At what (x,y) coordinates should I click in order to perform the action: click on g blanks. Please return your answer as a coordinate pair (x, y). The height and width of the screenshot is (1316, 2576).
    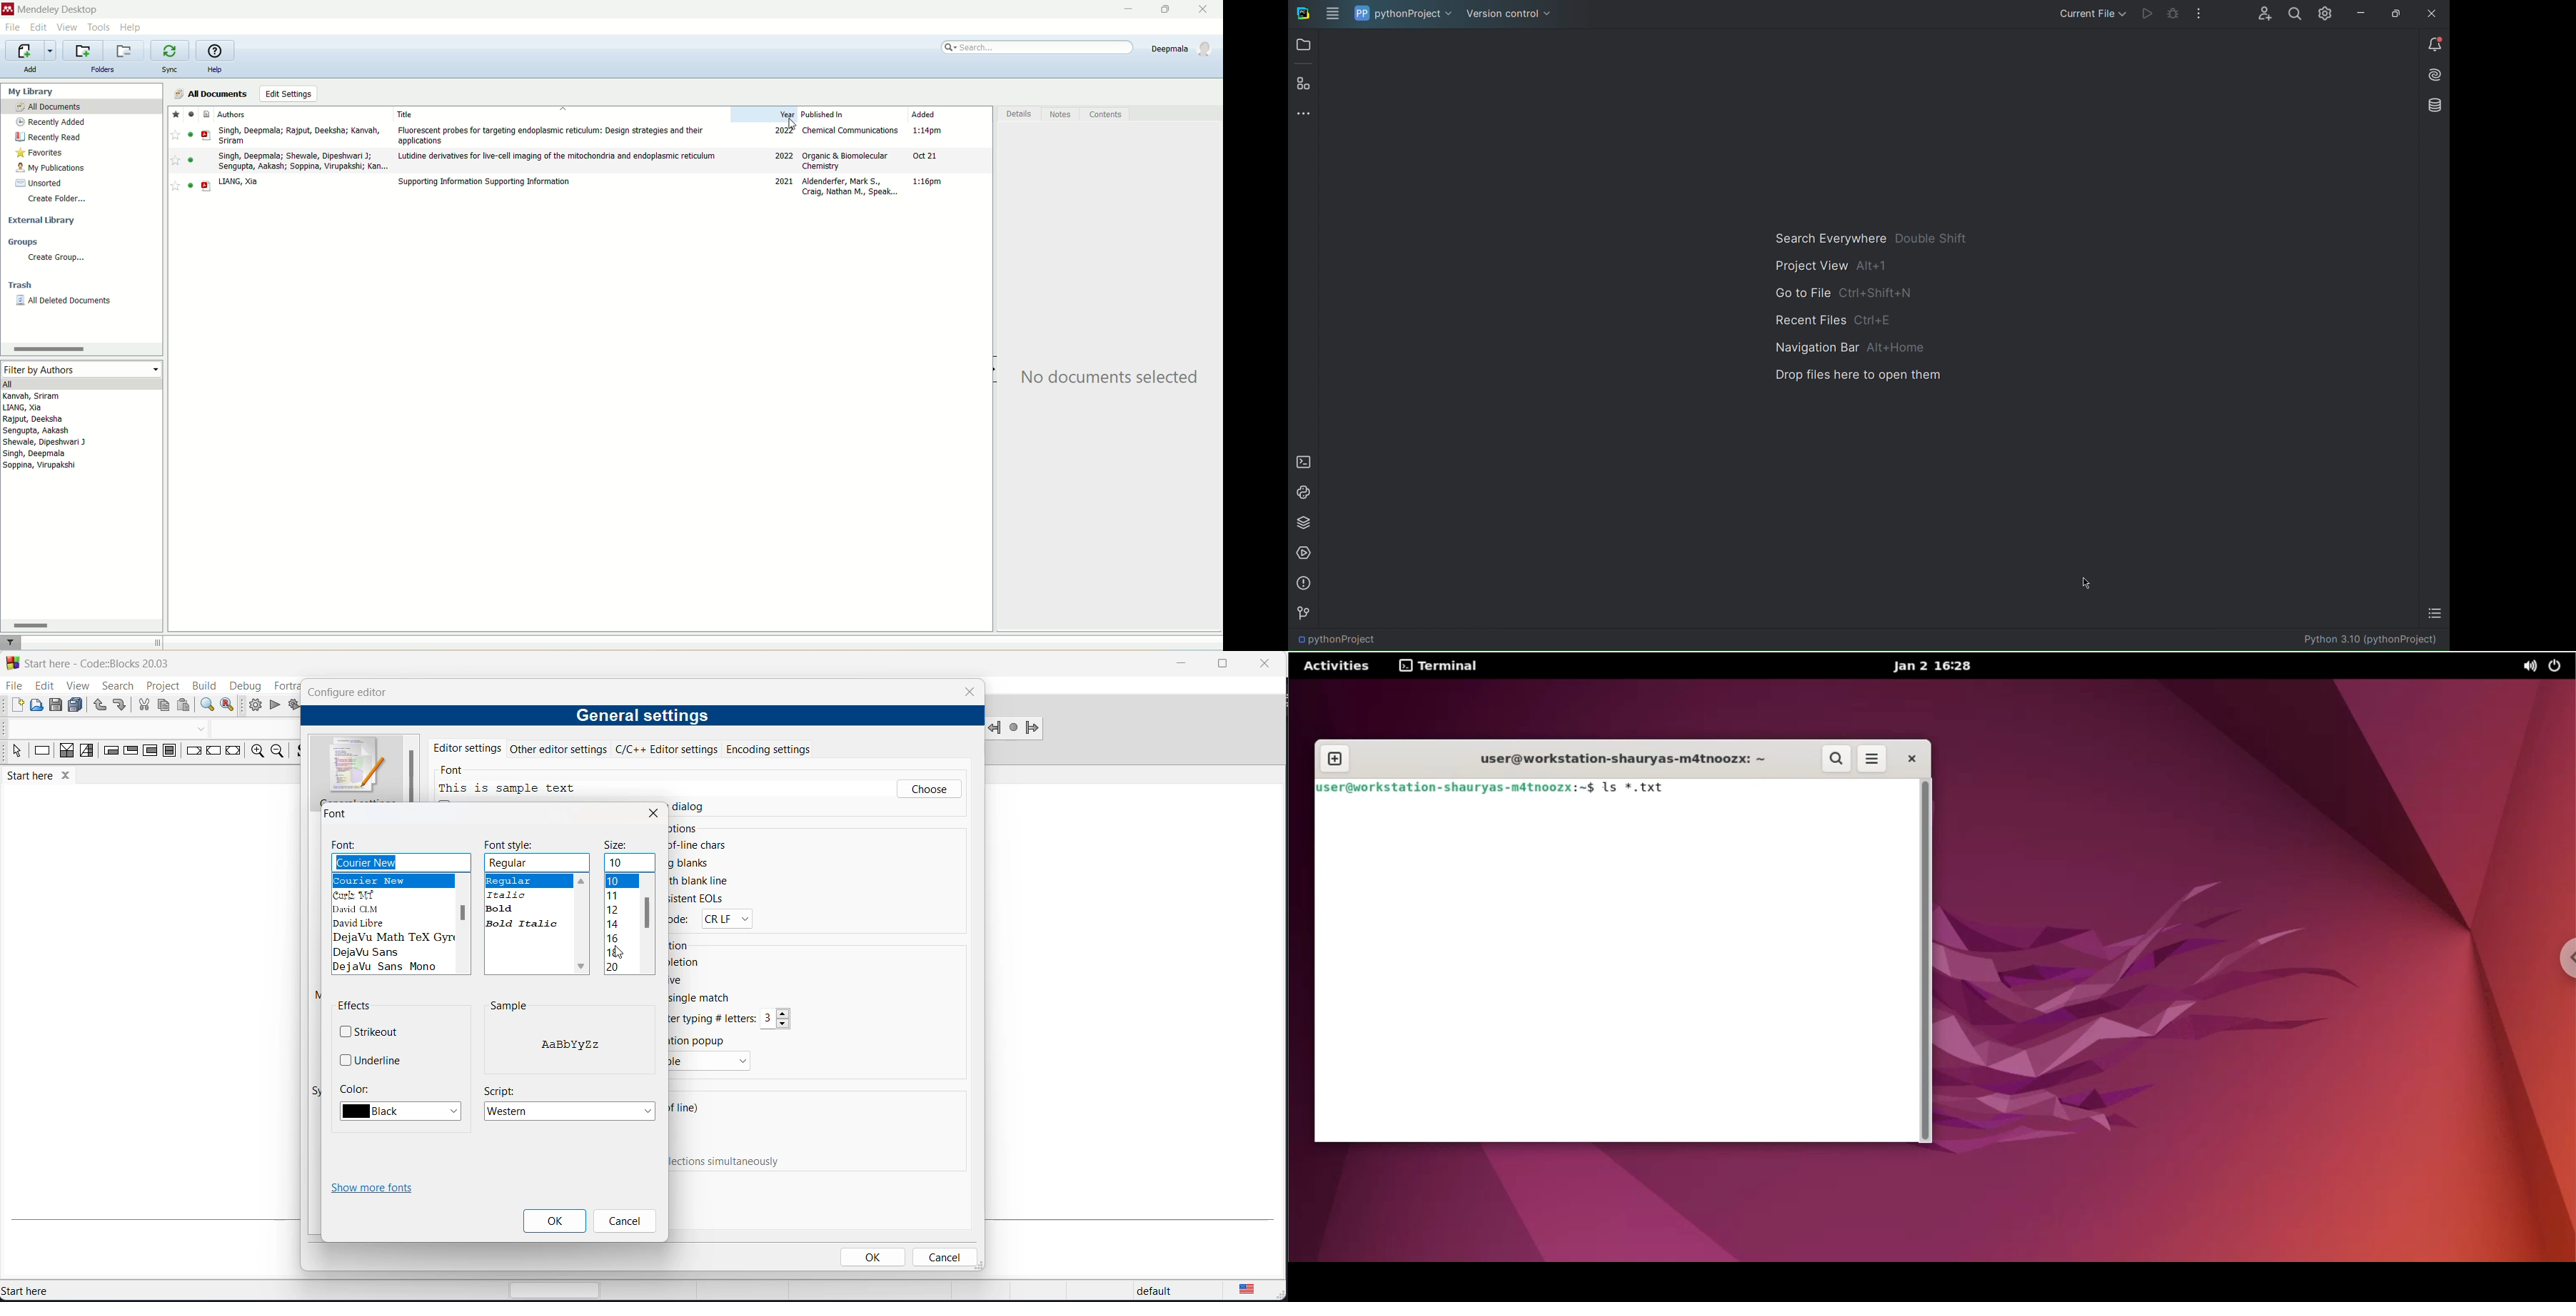
    Looking at the image, I should click on (692, 863).